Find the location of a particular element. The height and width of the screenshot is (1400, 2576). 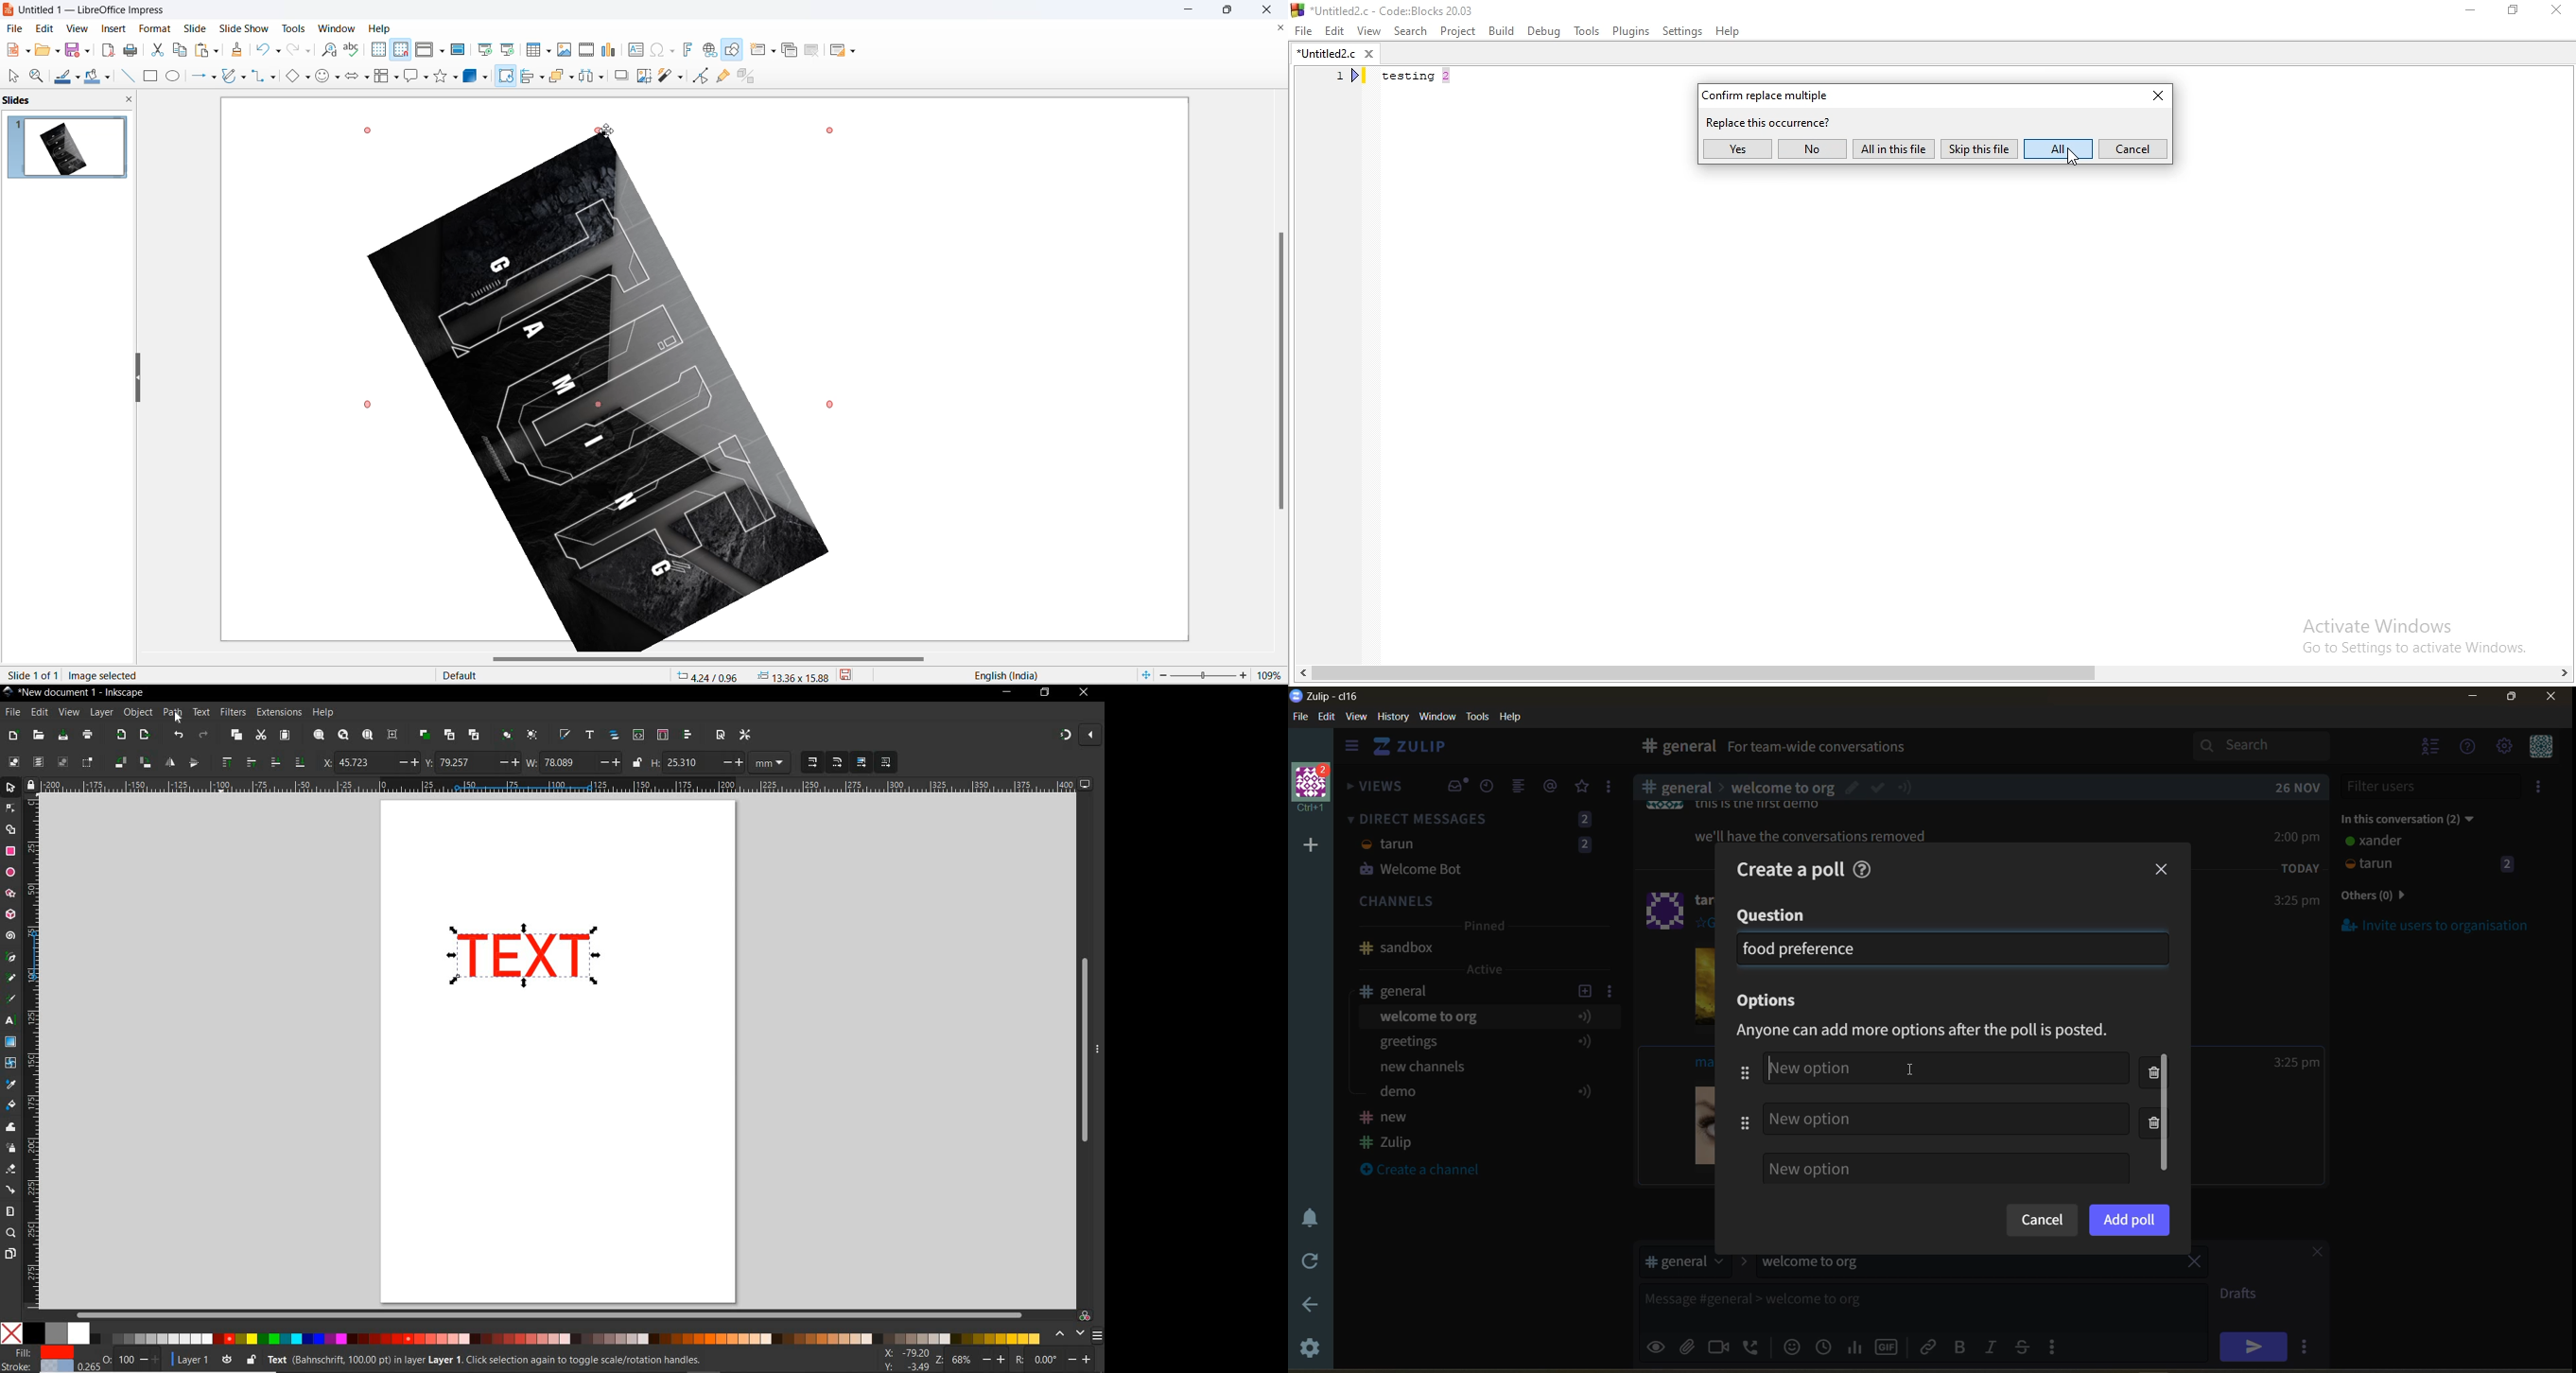

Help is located at coordinates (1730, 31).